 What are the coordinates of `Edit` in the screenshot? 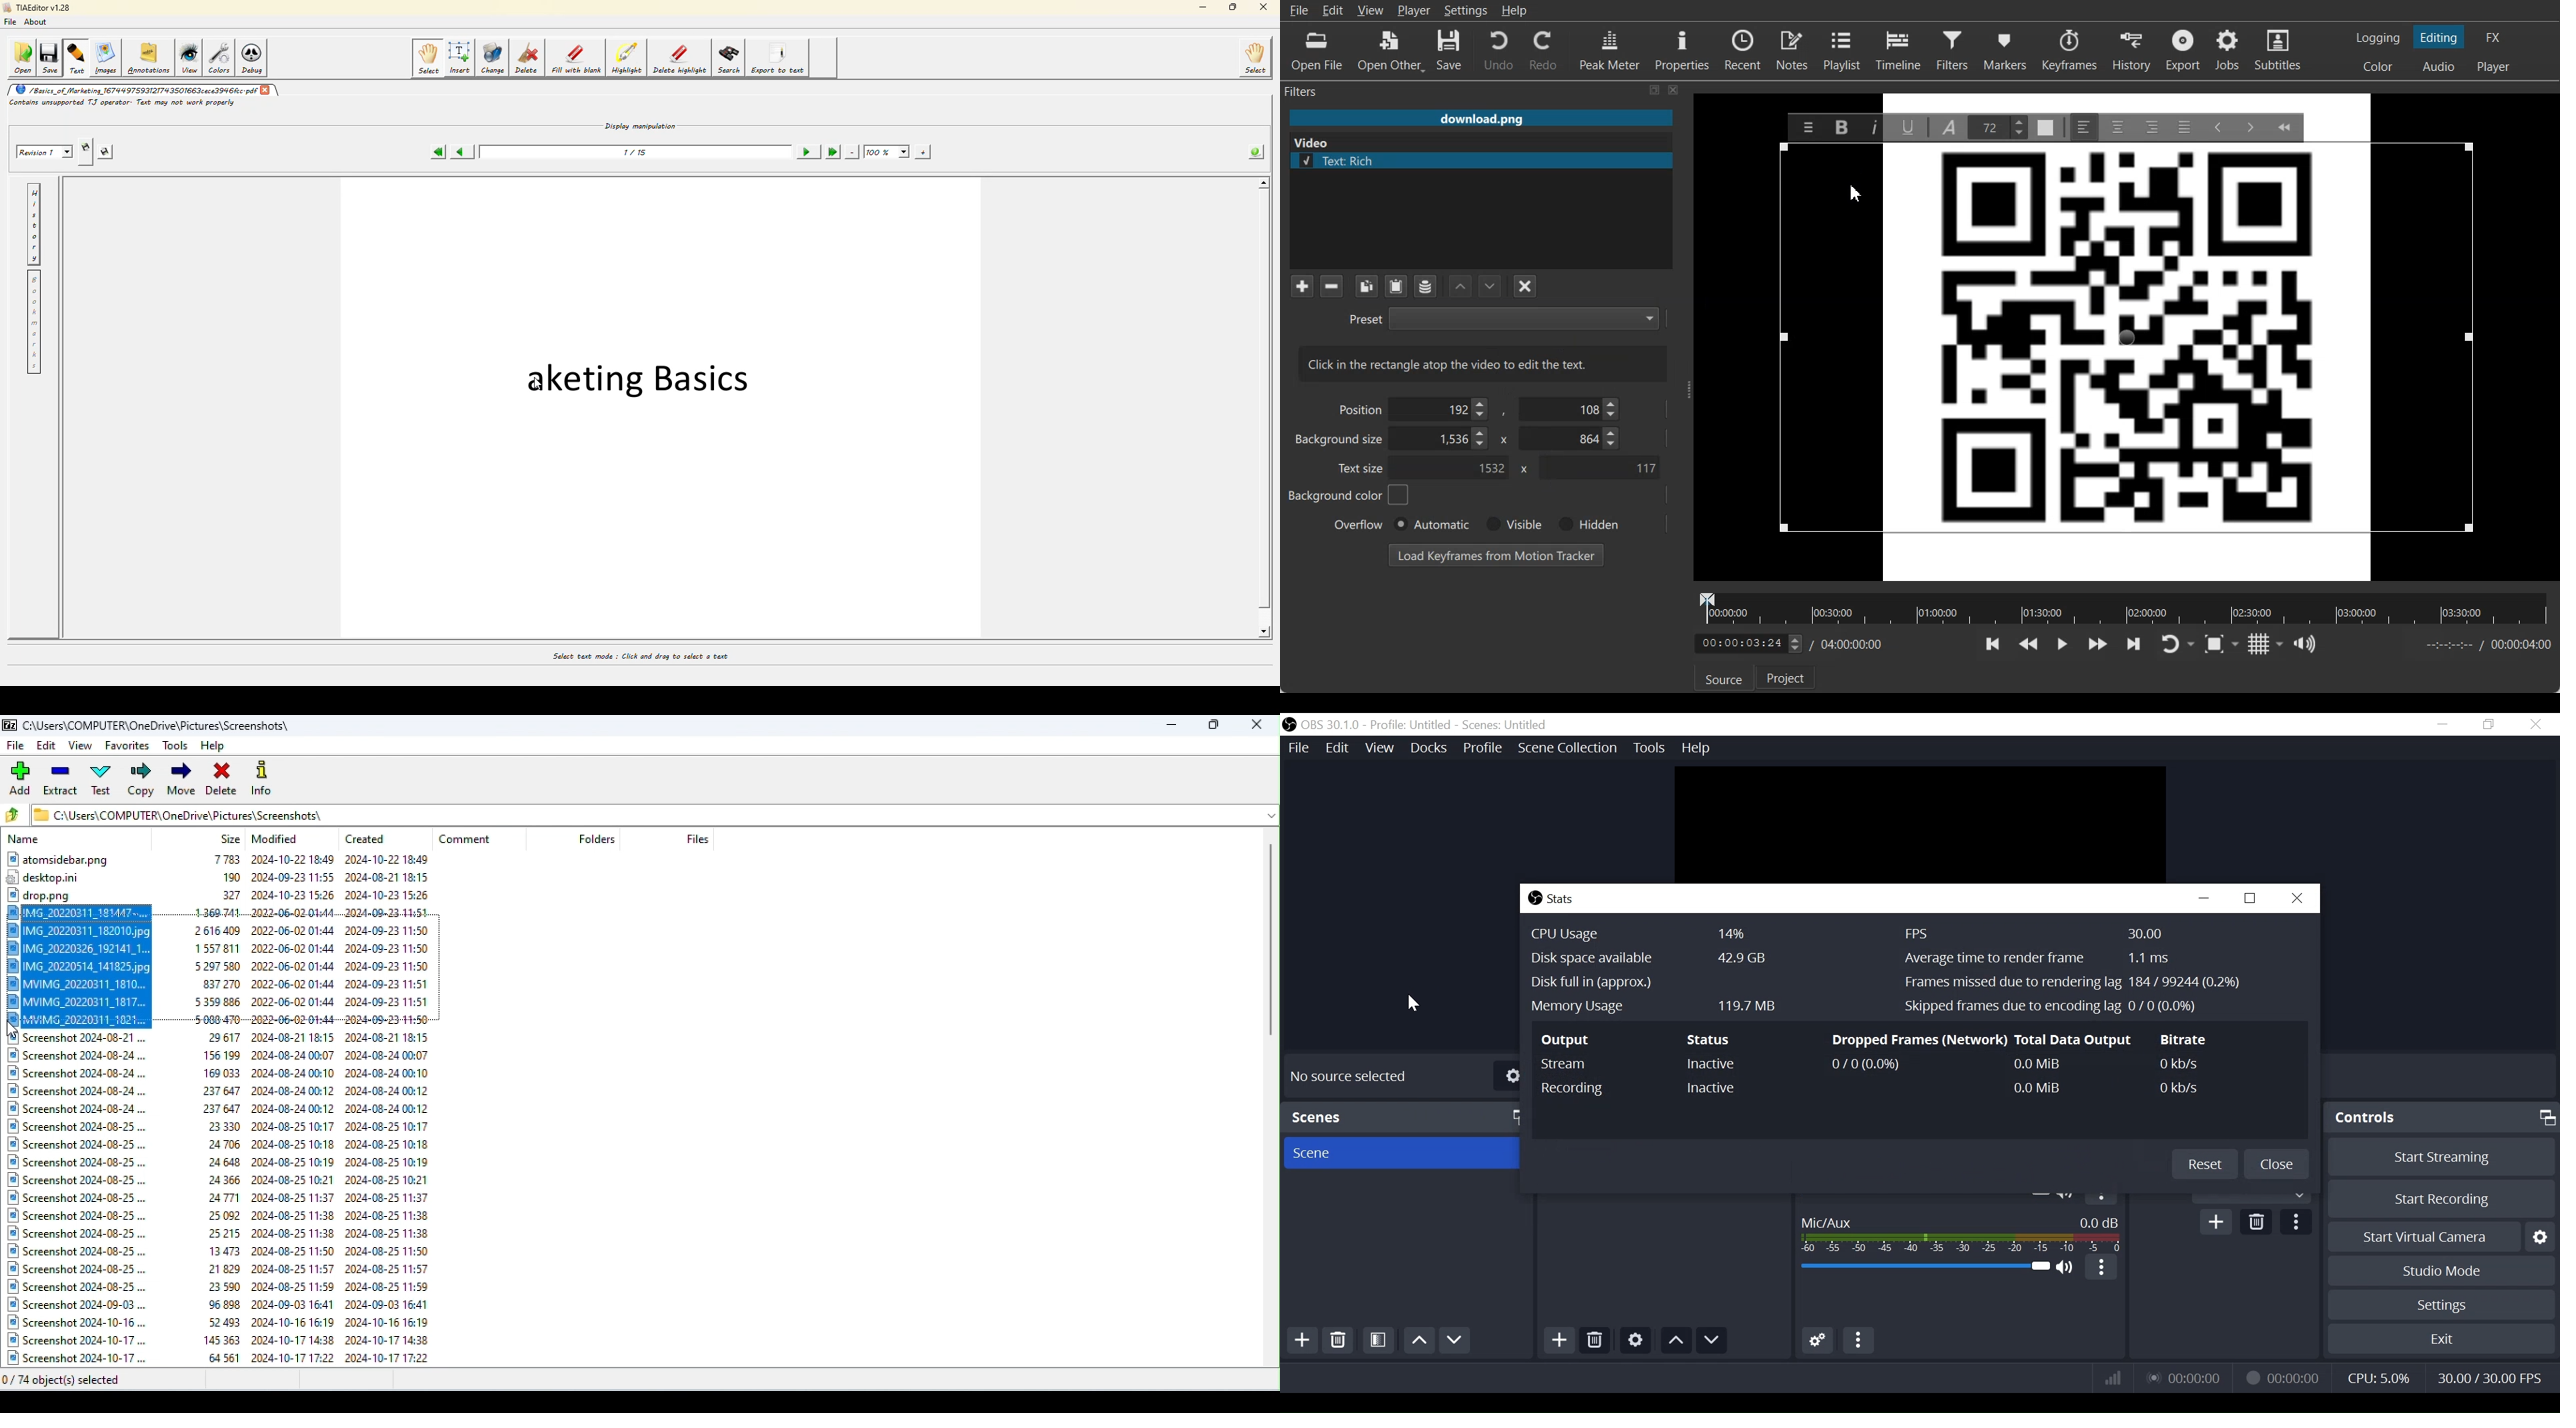 It's located at (1338, 748).